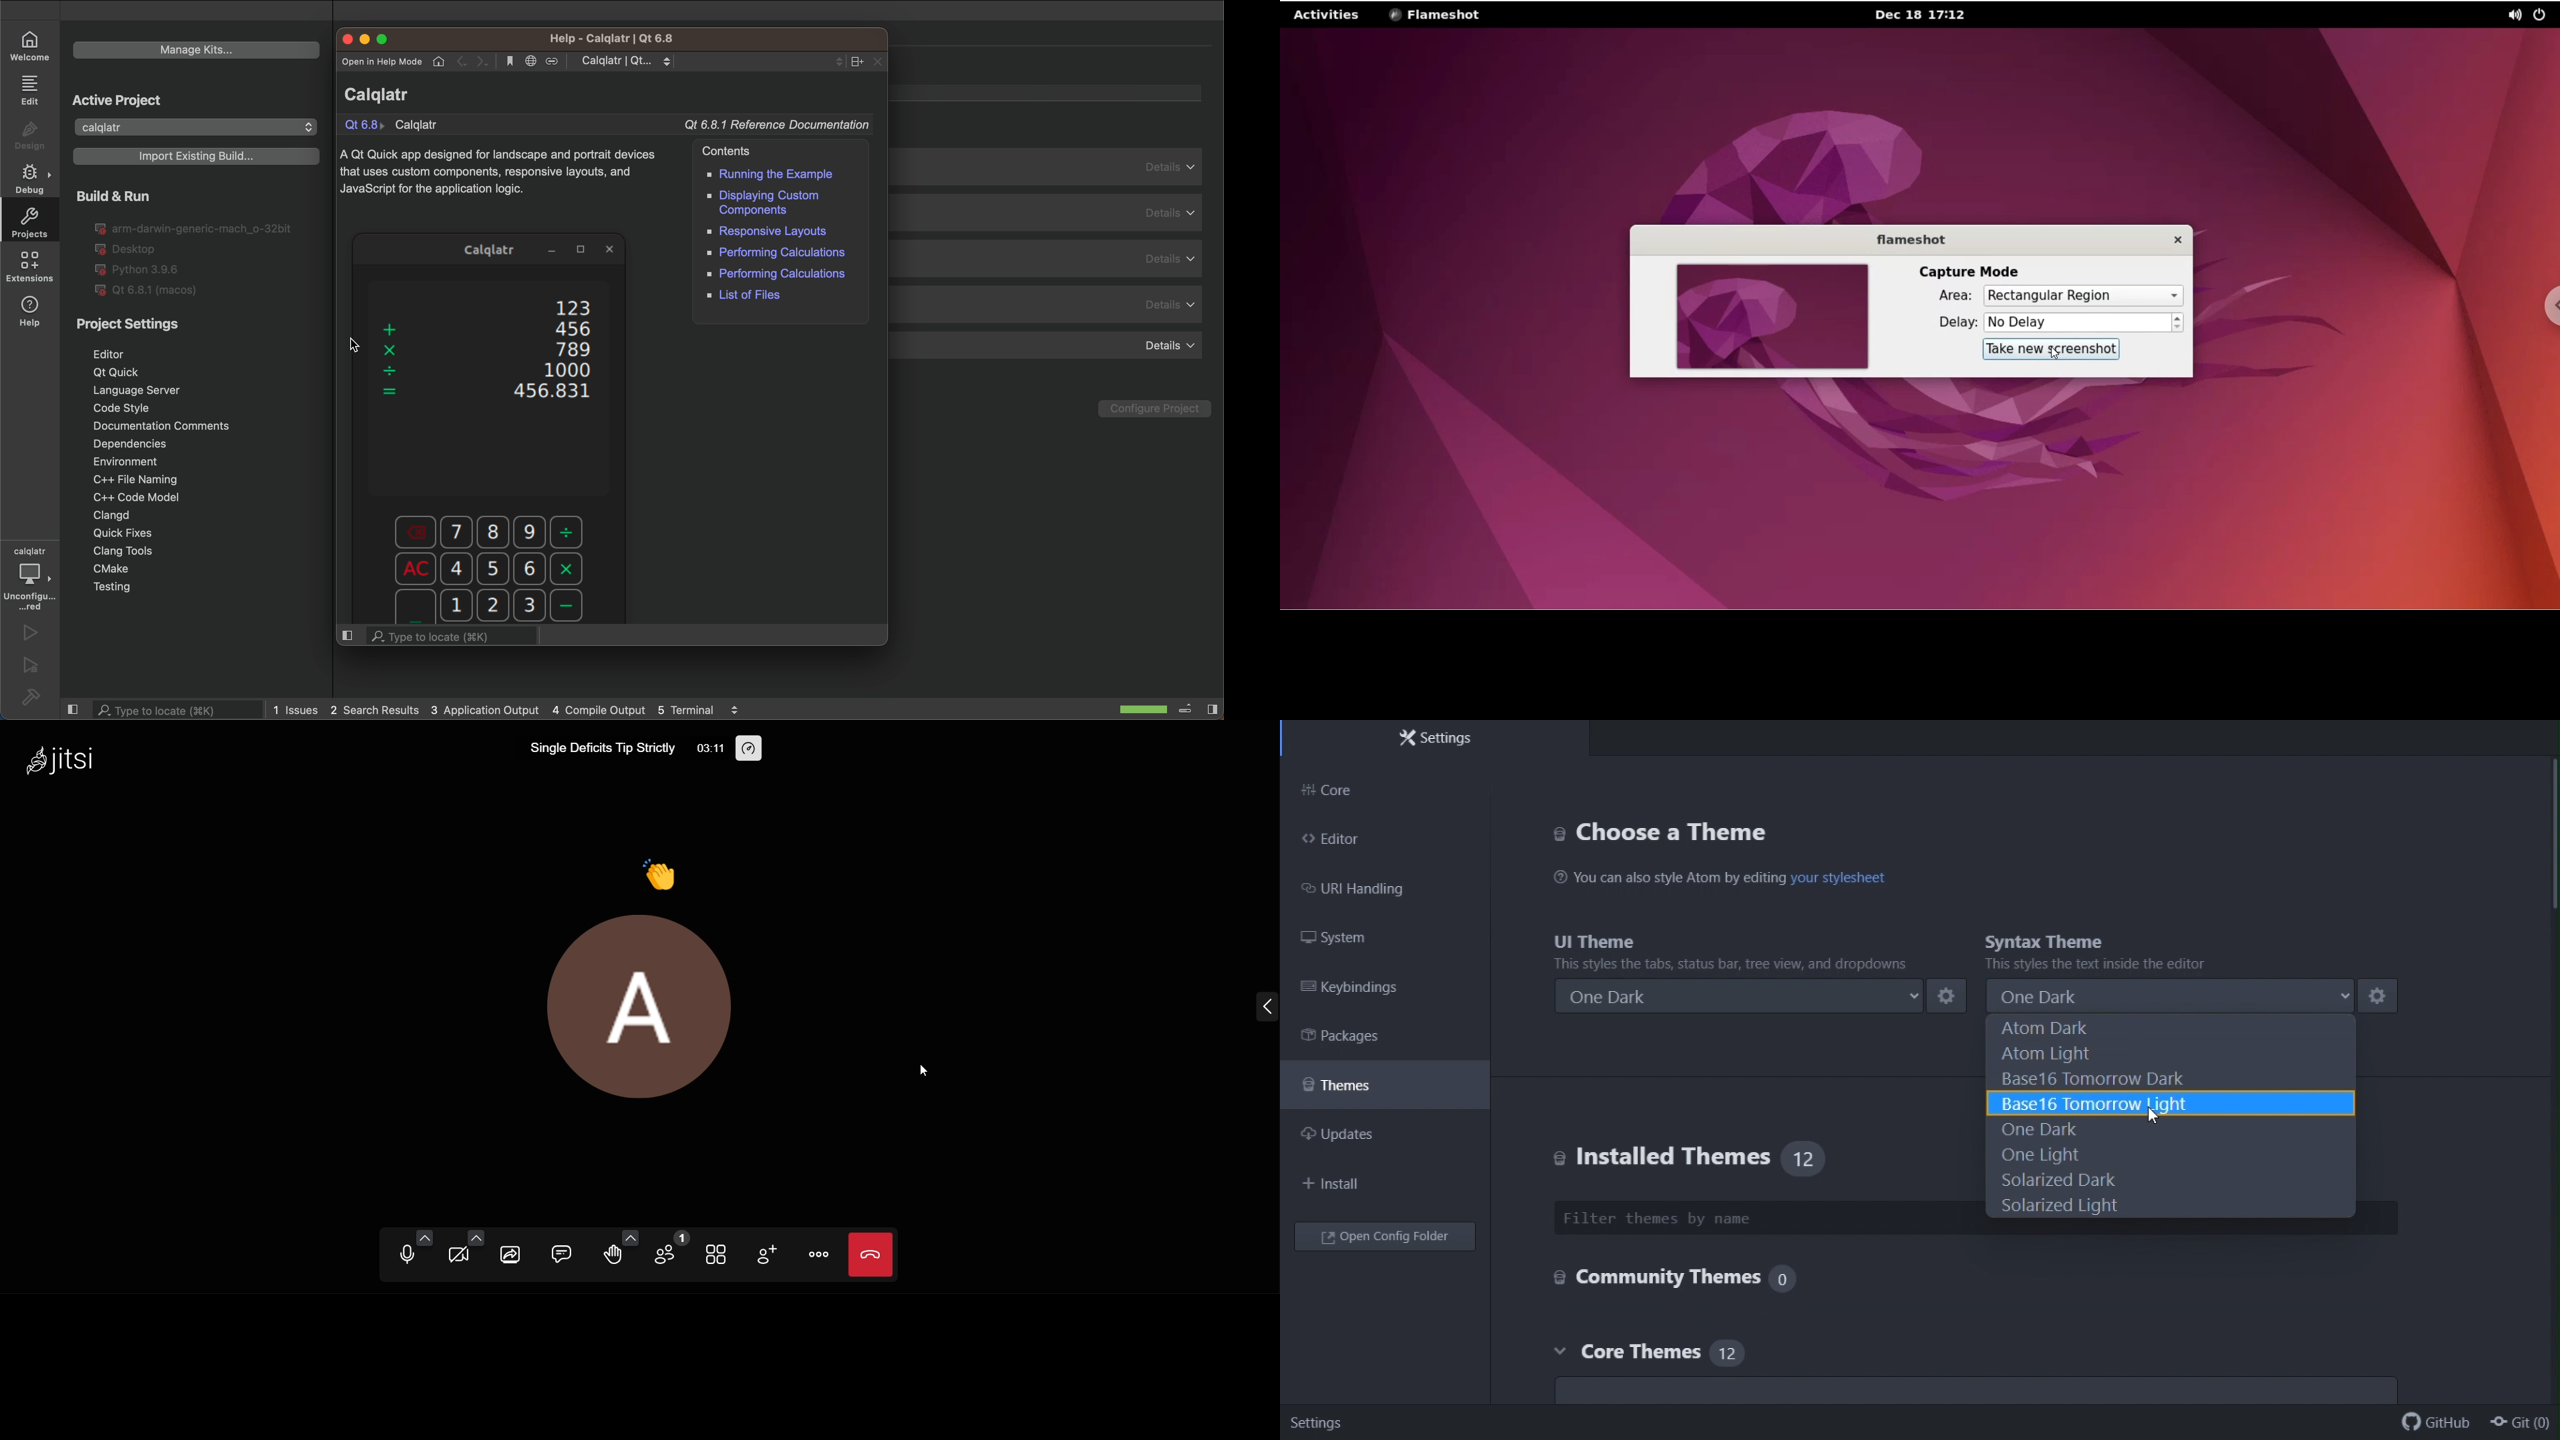 The width and height of the screenshot is (2576, 1456). Describe the element at coordinates (2174, 1130) in the screenshot. I see `One dark` at that location.